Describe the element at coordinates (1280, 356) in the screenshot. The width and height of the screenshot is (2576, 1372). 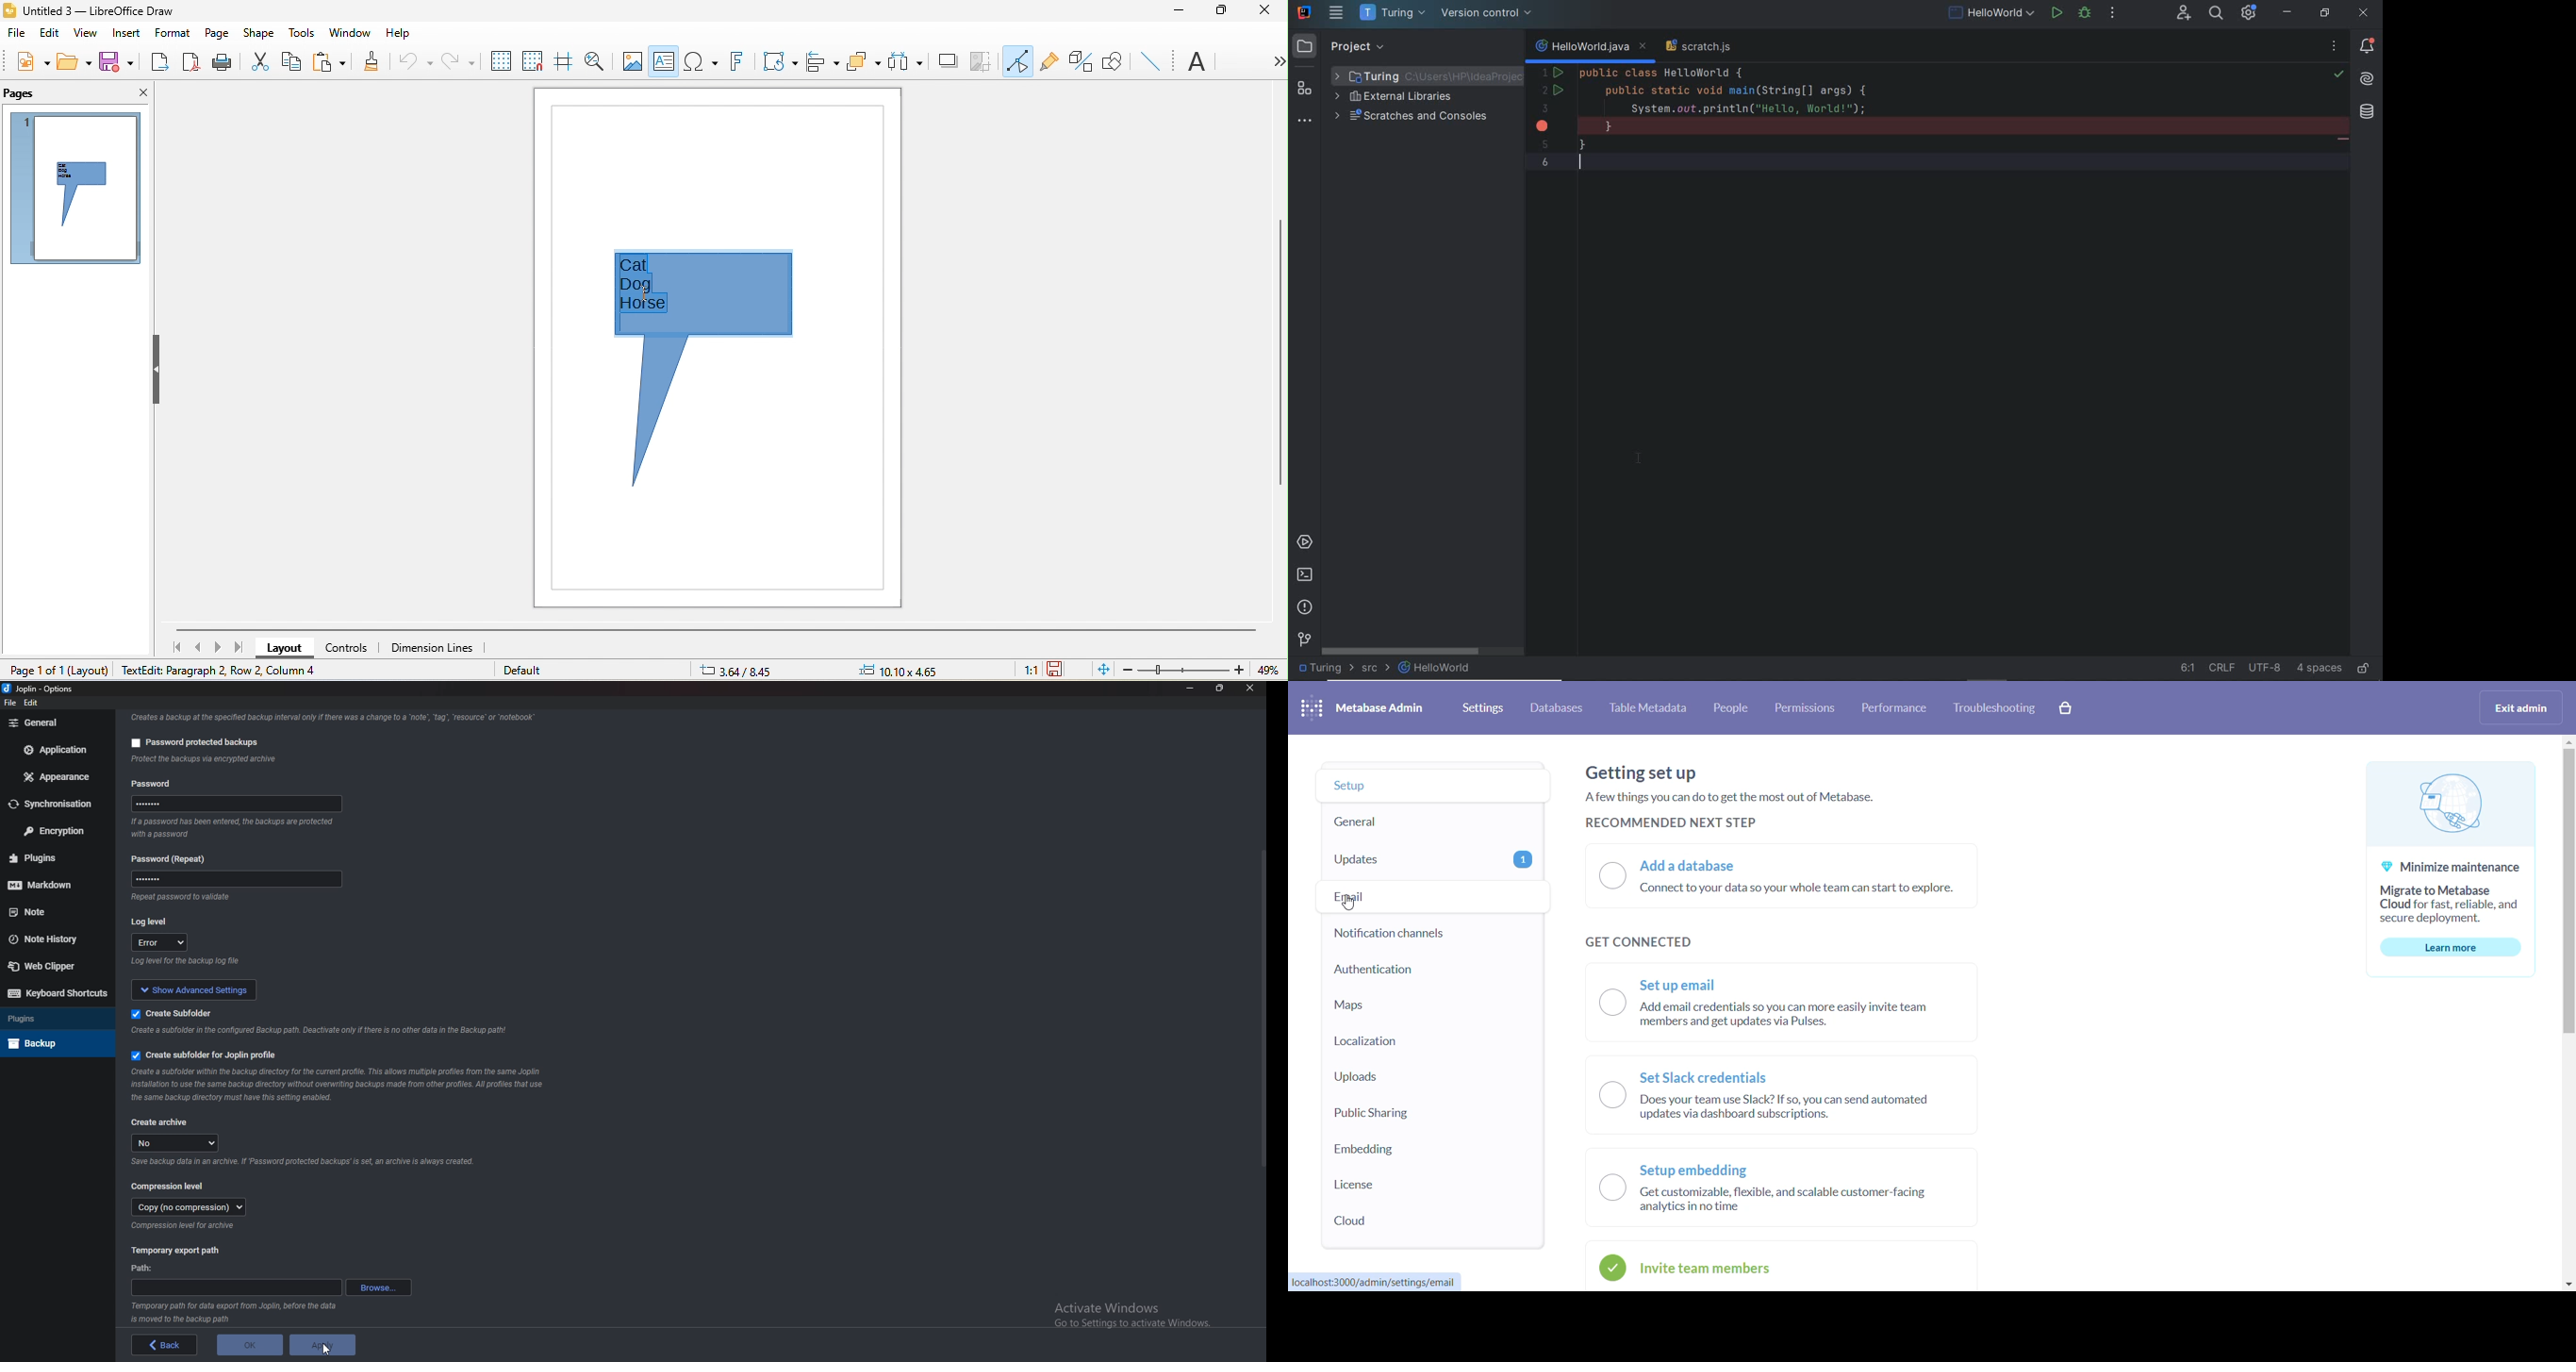
I see `vertical scroll bar` at that location.